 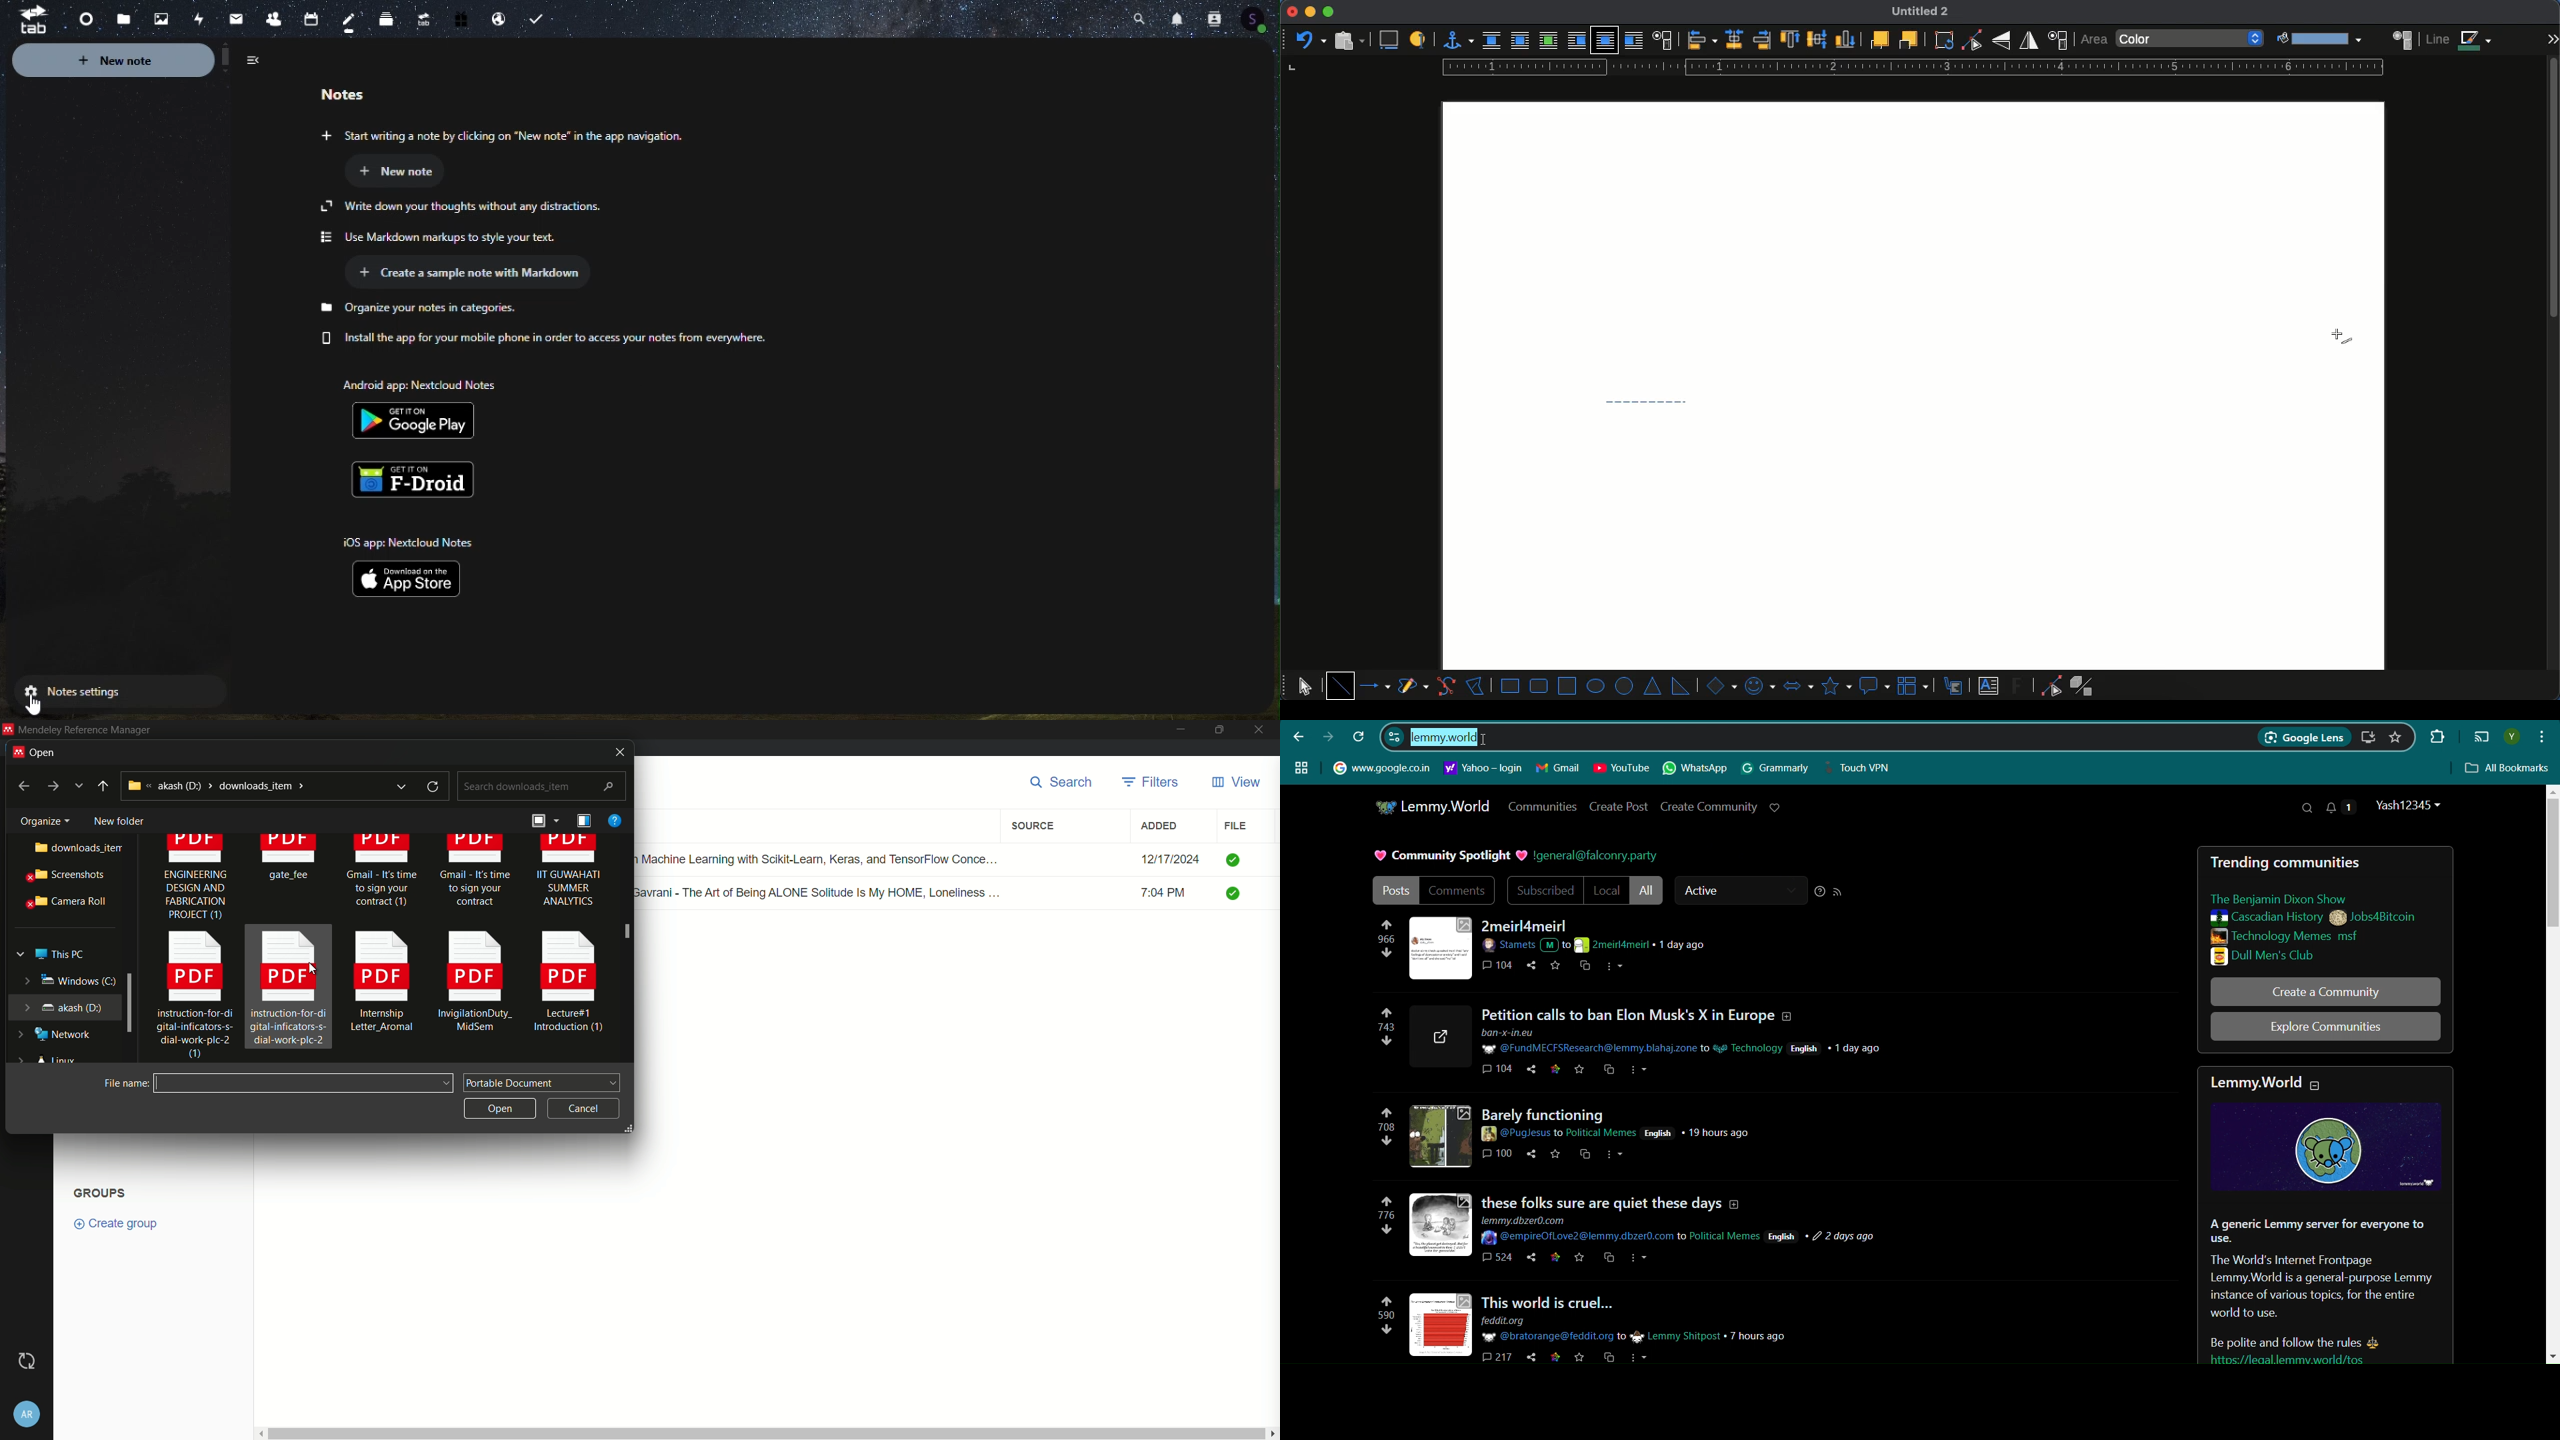 I want to click on share, so click(x=1527, y=1260).